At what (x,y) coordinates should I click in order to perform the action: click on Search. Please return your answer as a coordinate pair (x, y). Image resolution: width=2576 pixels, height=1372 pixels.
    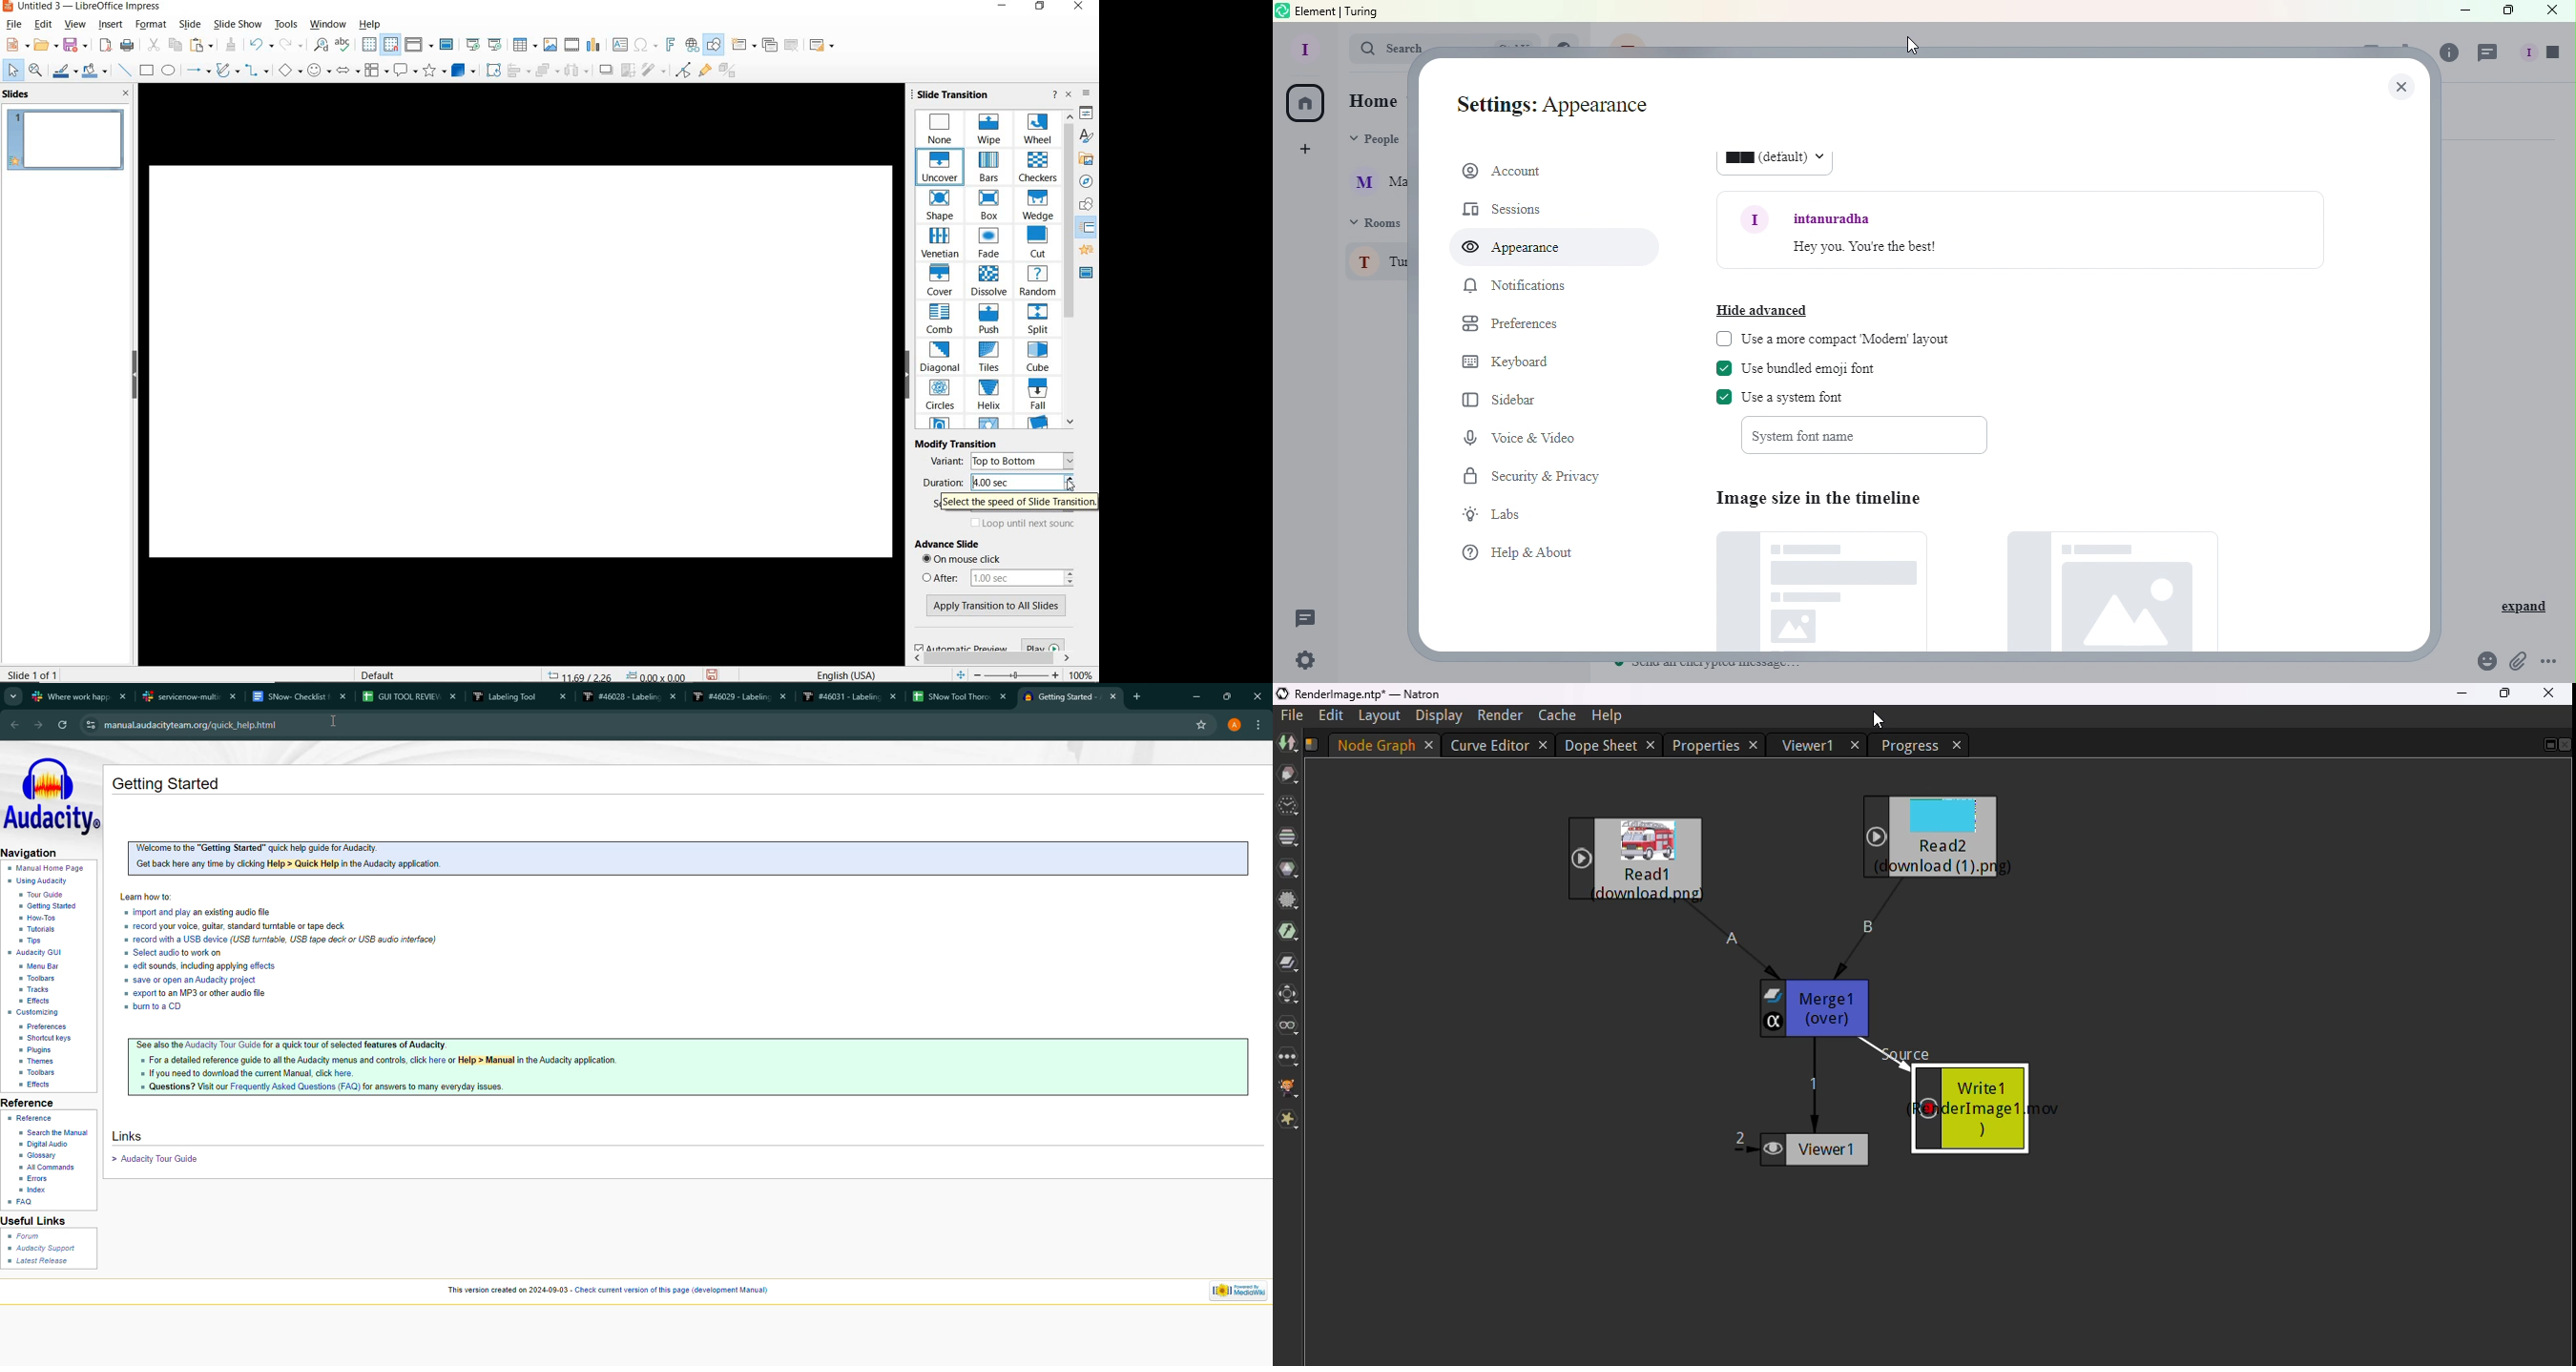
    Looking at the image, I should click on (1380, 51).